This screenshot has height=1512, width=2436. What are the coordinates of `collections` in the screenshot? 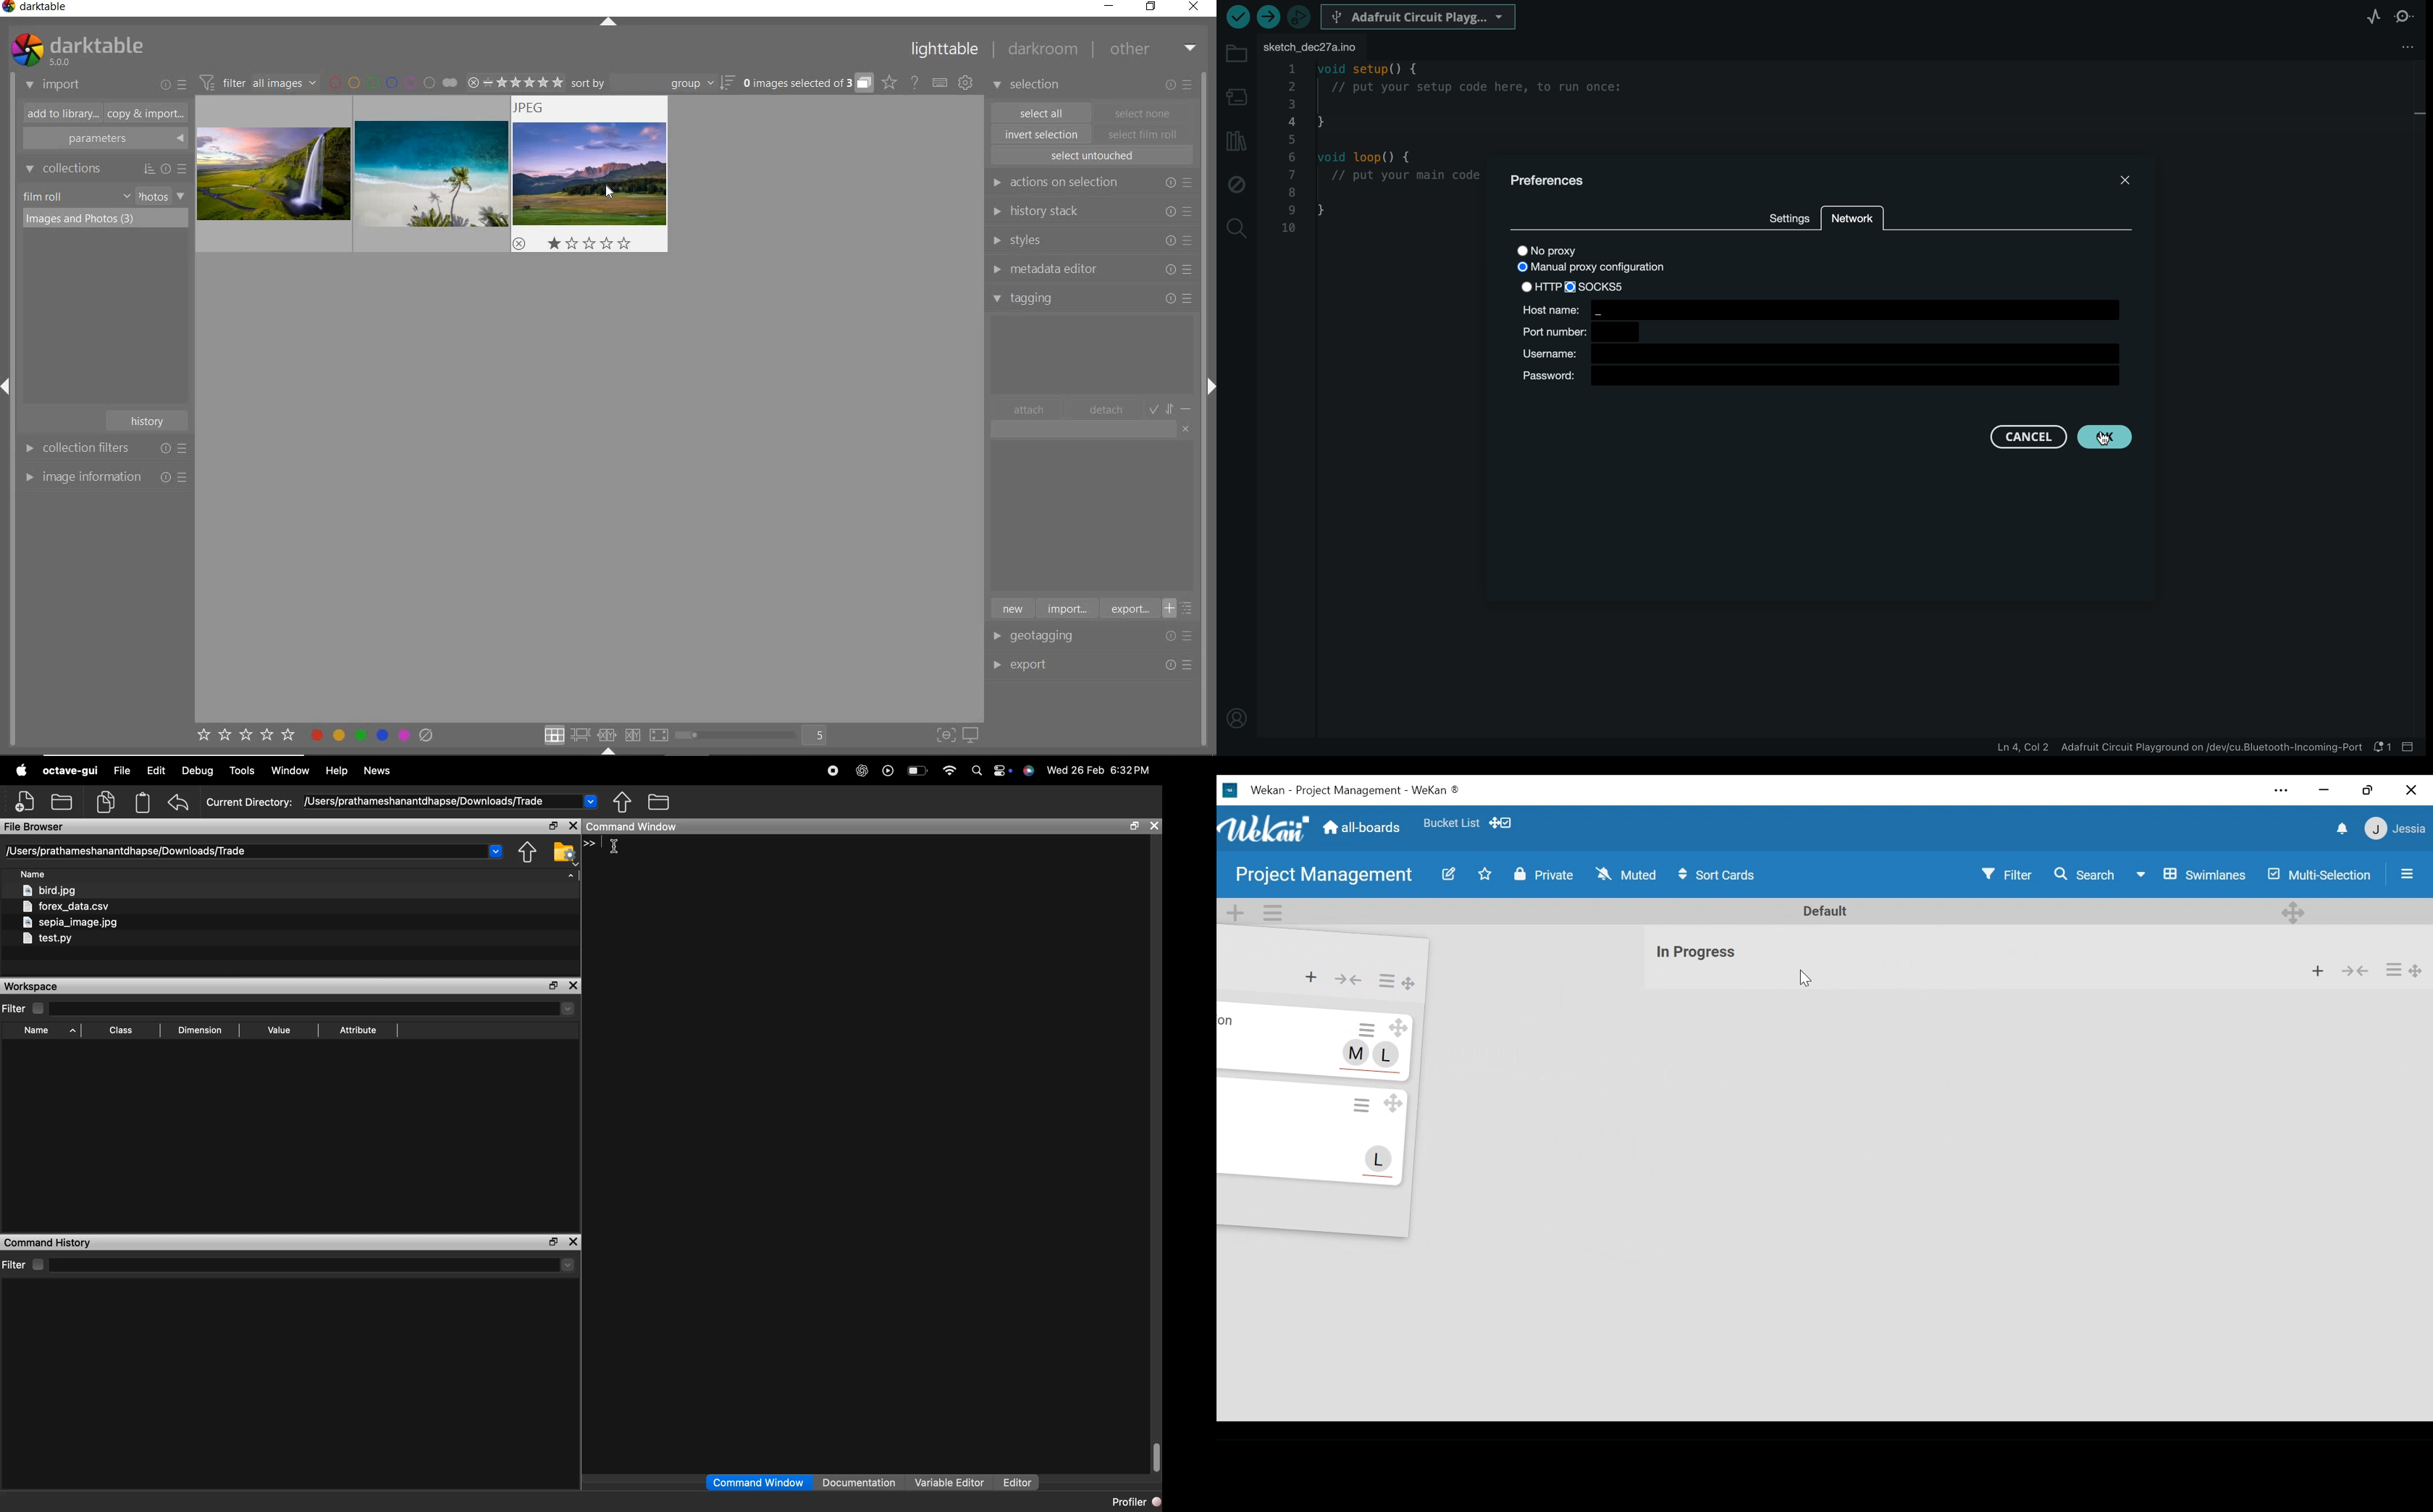 It's located at (104, 169).